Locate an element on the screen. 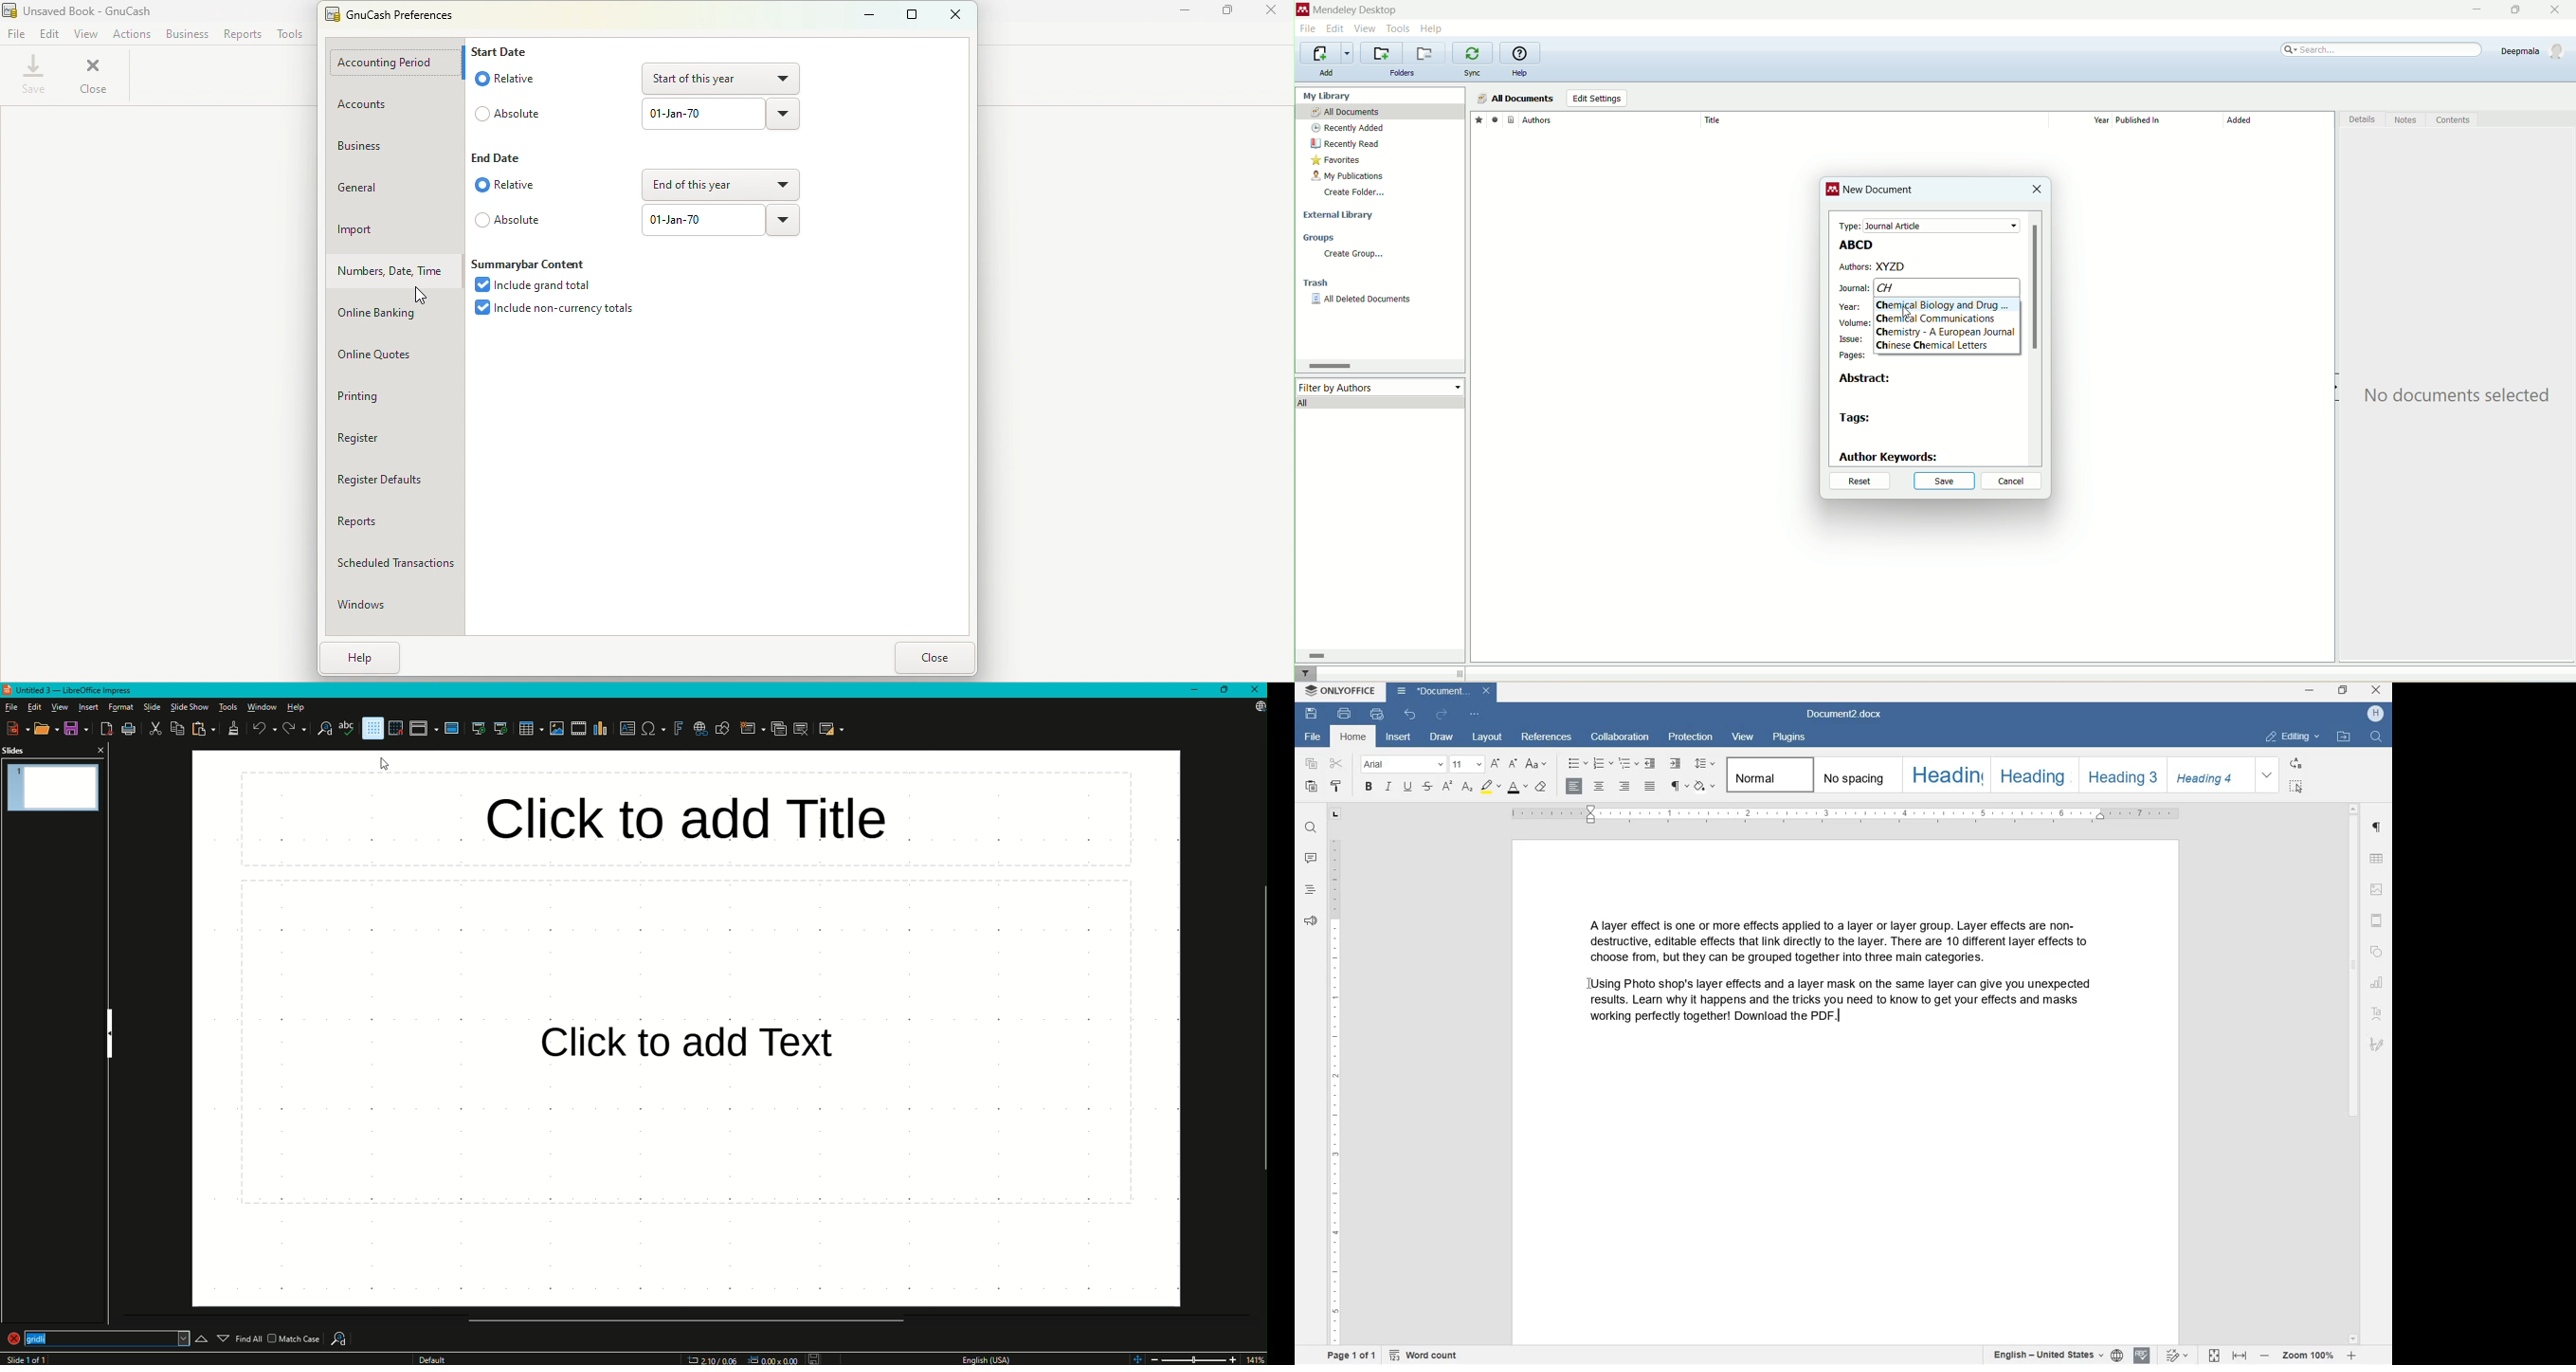 This screenshot has width=2576, height=1372. PARAGRAPH SETTINGS is located at coordinates (2379, 829).